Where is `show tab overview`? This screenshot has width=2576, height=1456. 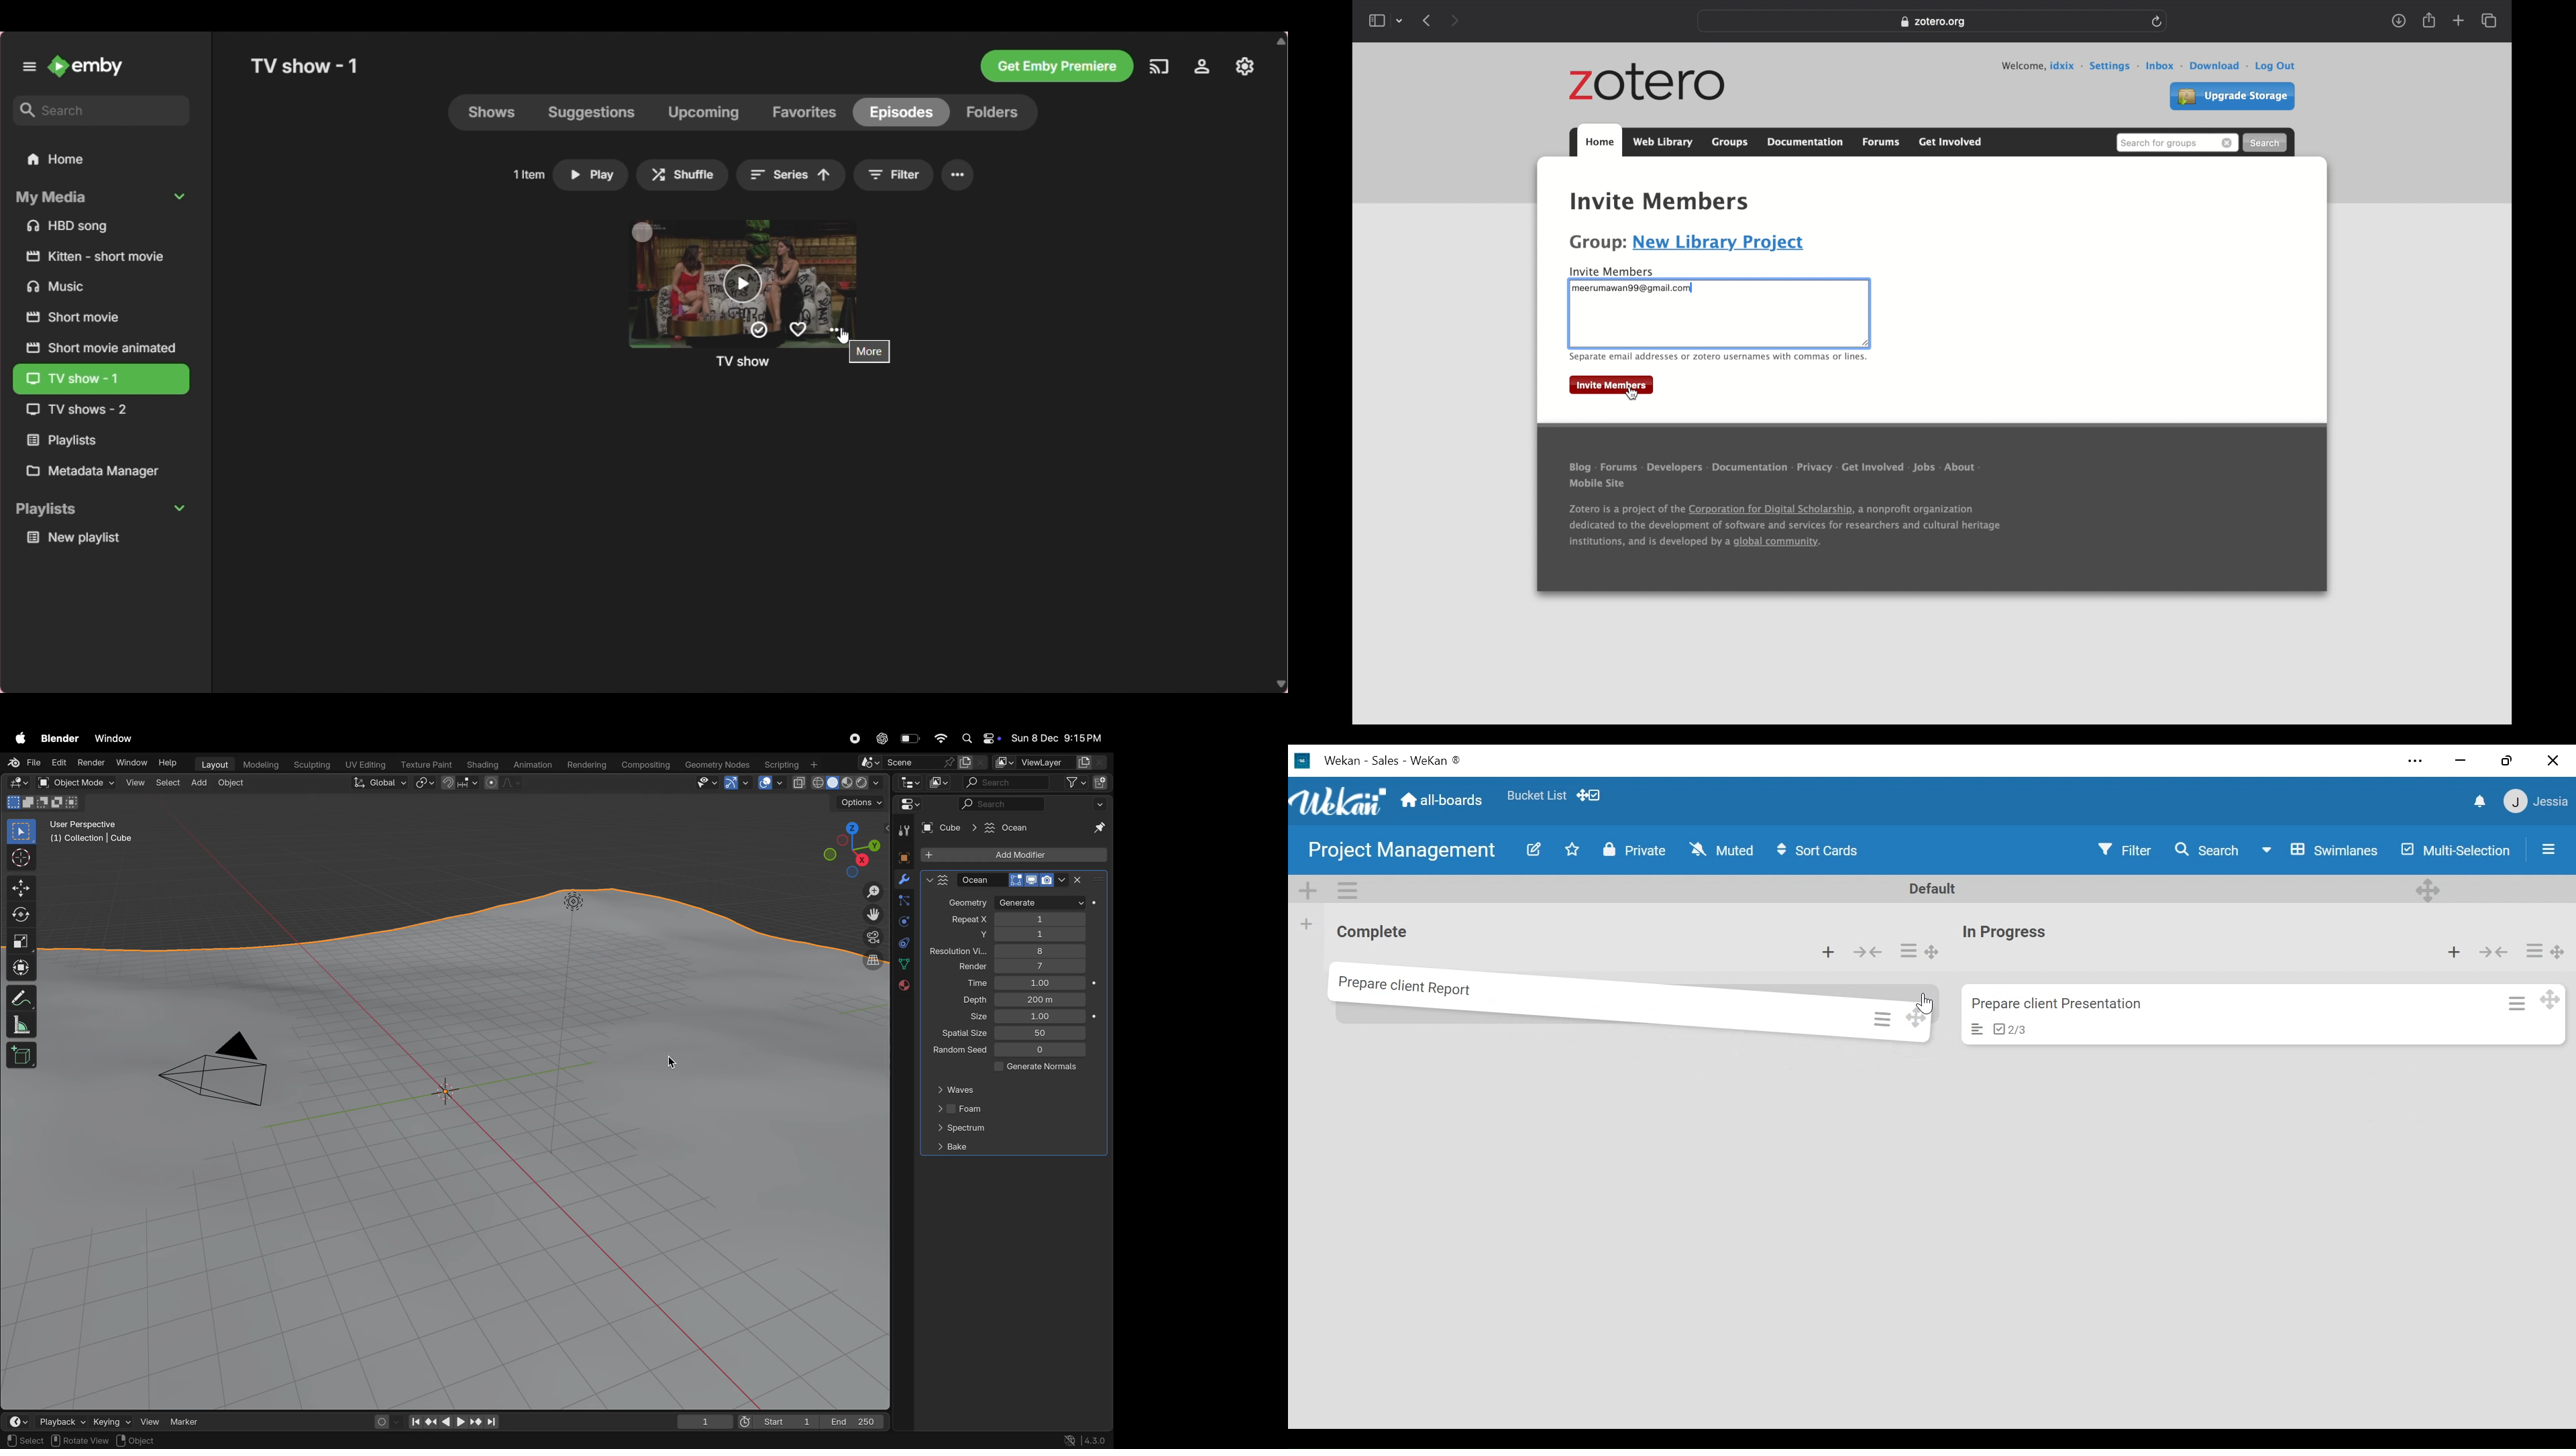 show tab overview is located at coordinates (2488, 21).